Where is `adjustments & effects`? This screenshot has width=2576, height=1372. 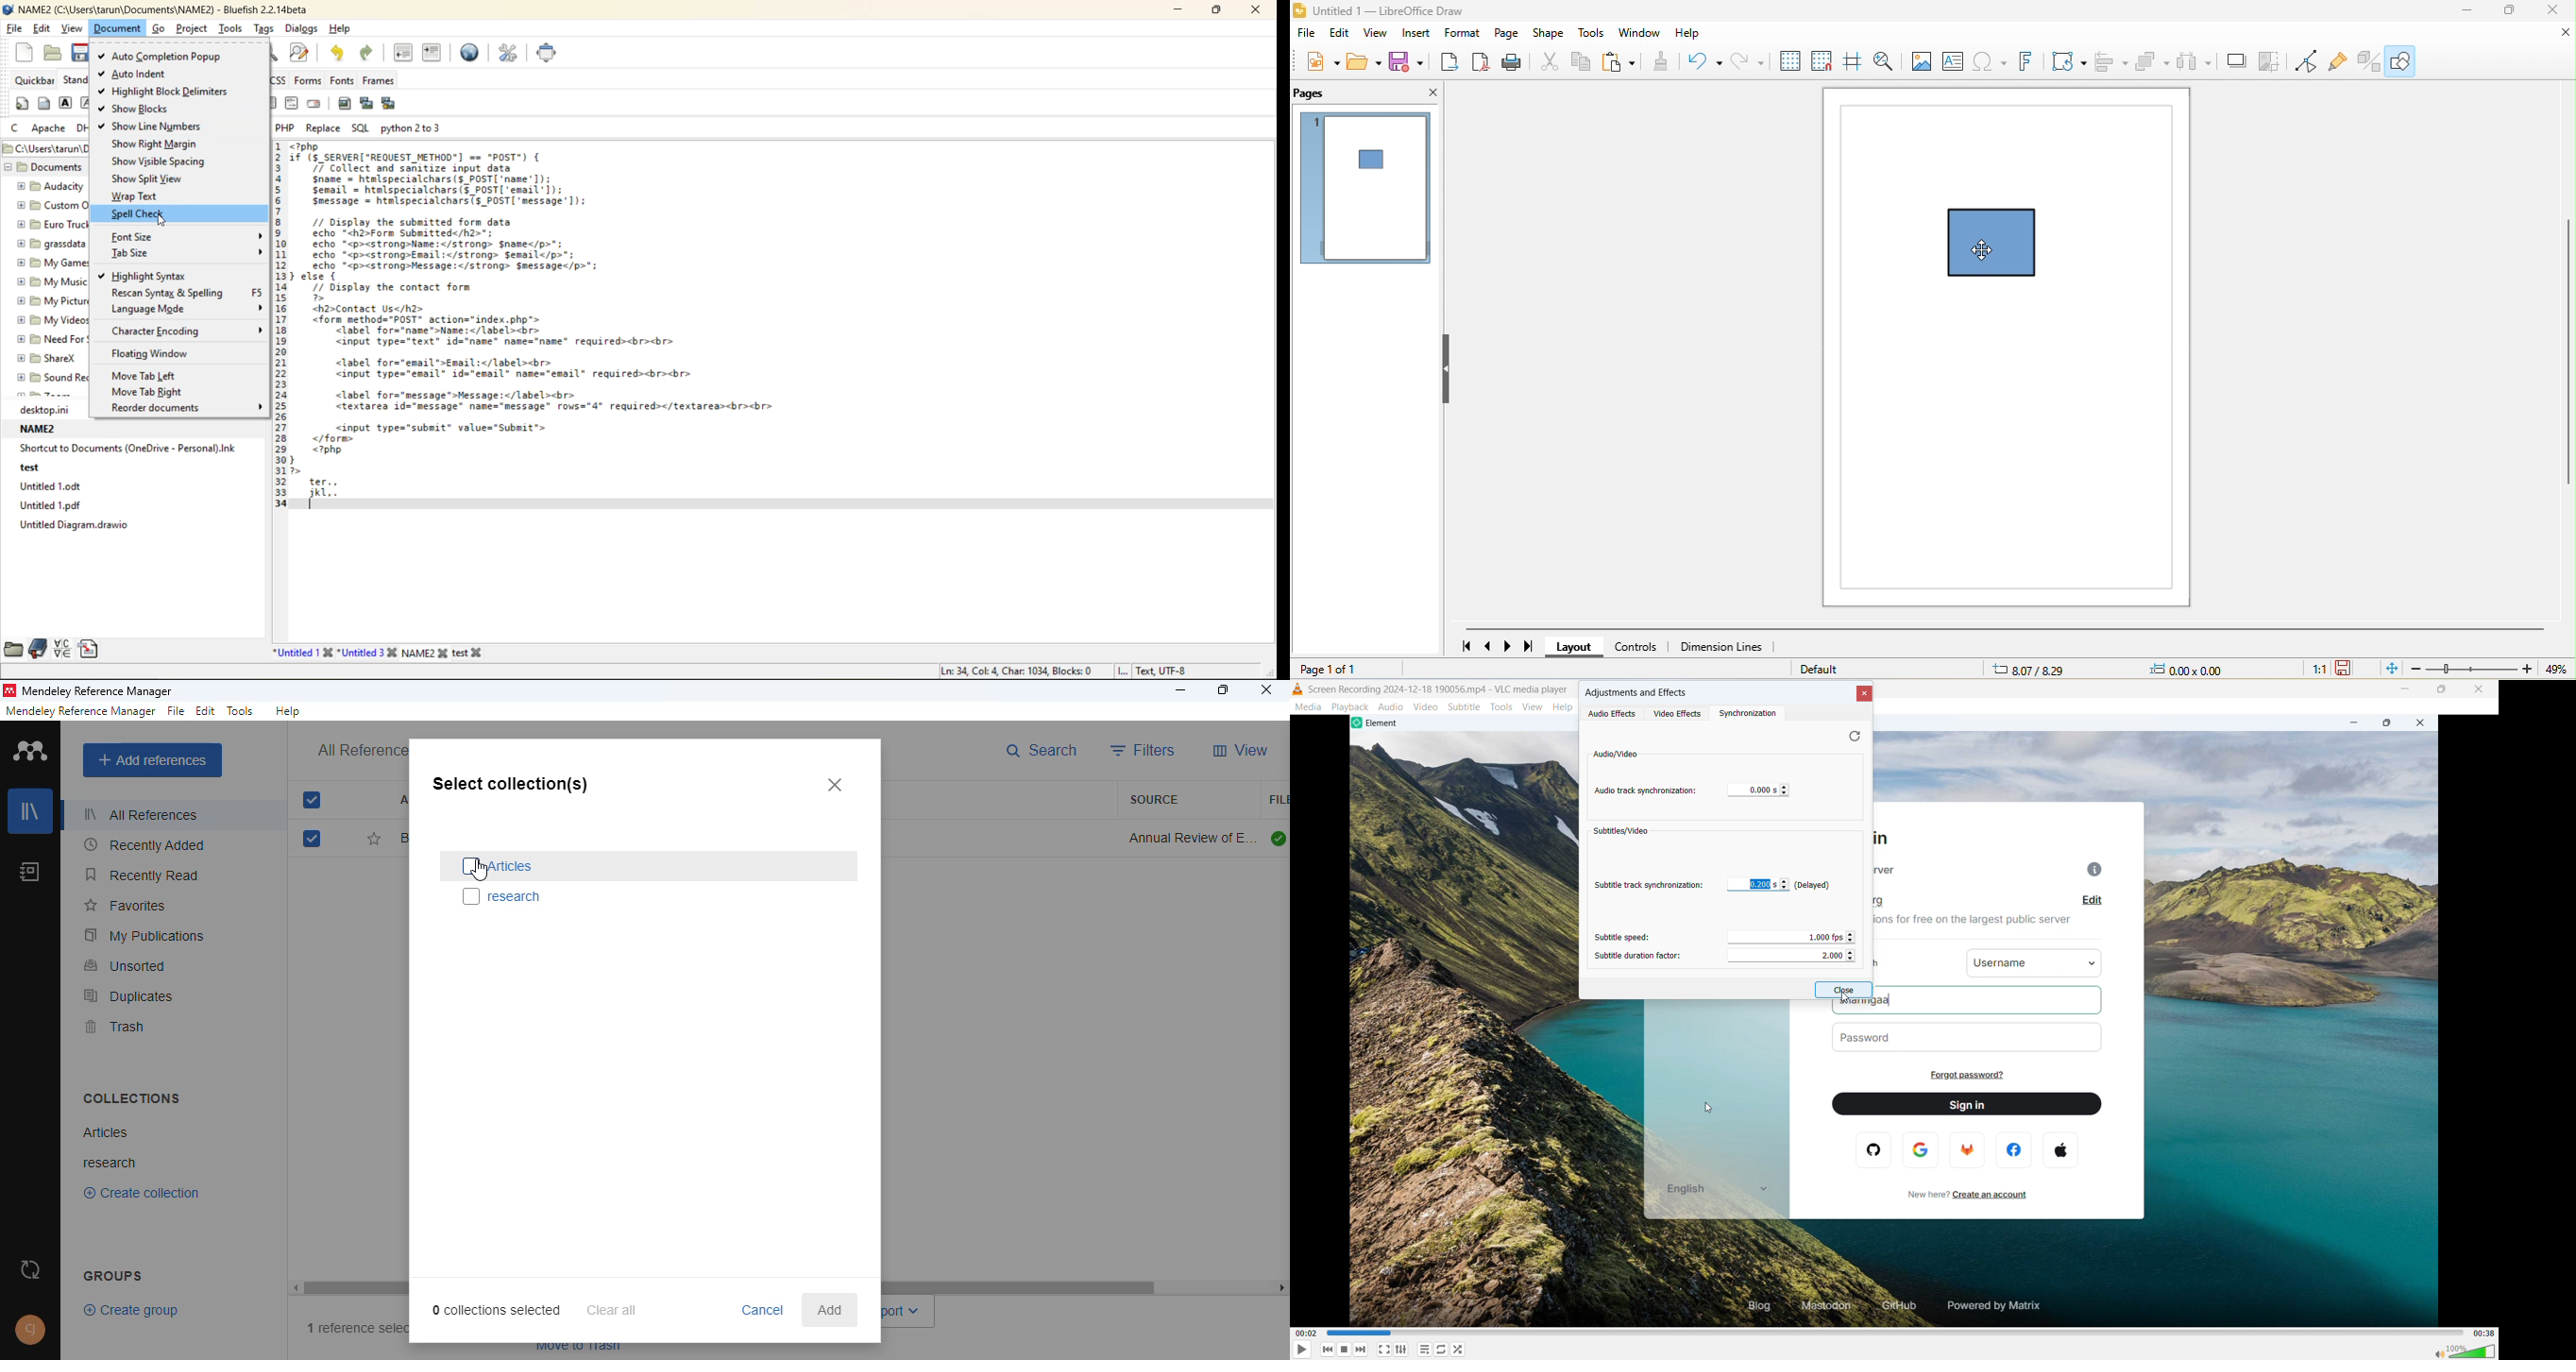
adjustments & effects is located at coordinates (1637, 693).